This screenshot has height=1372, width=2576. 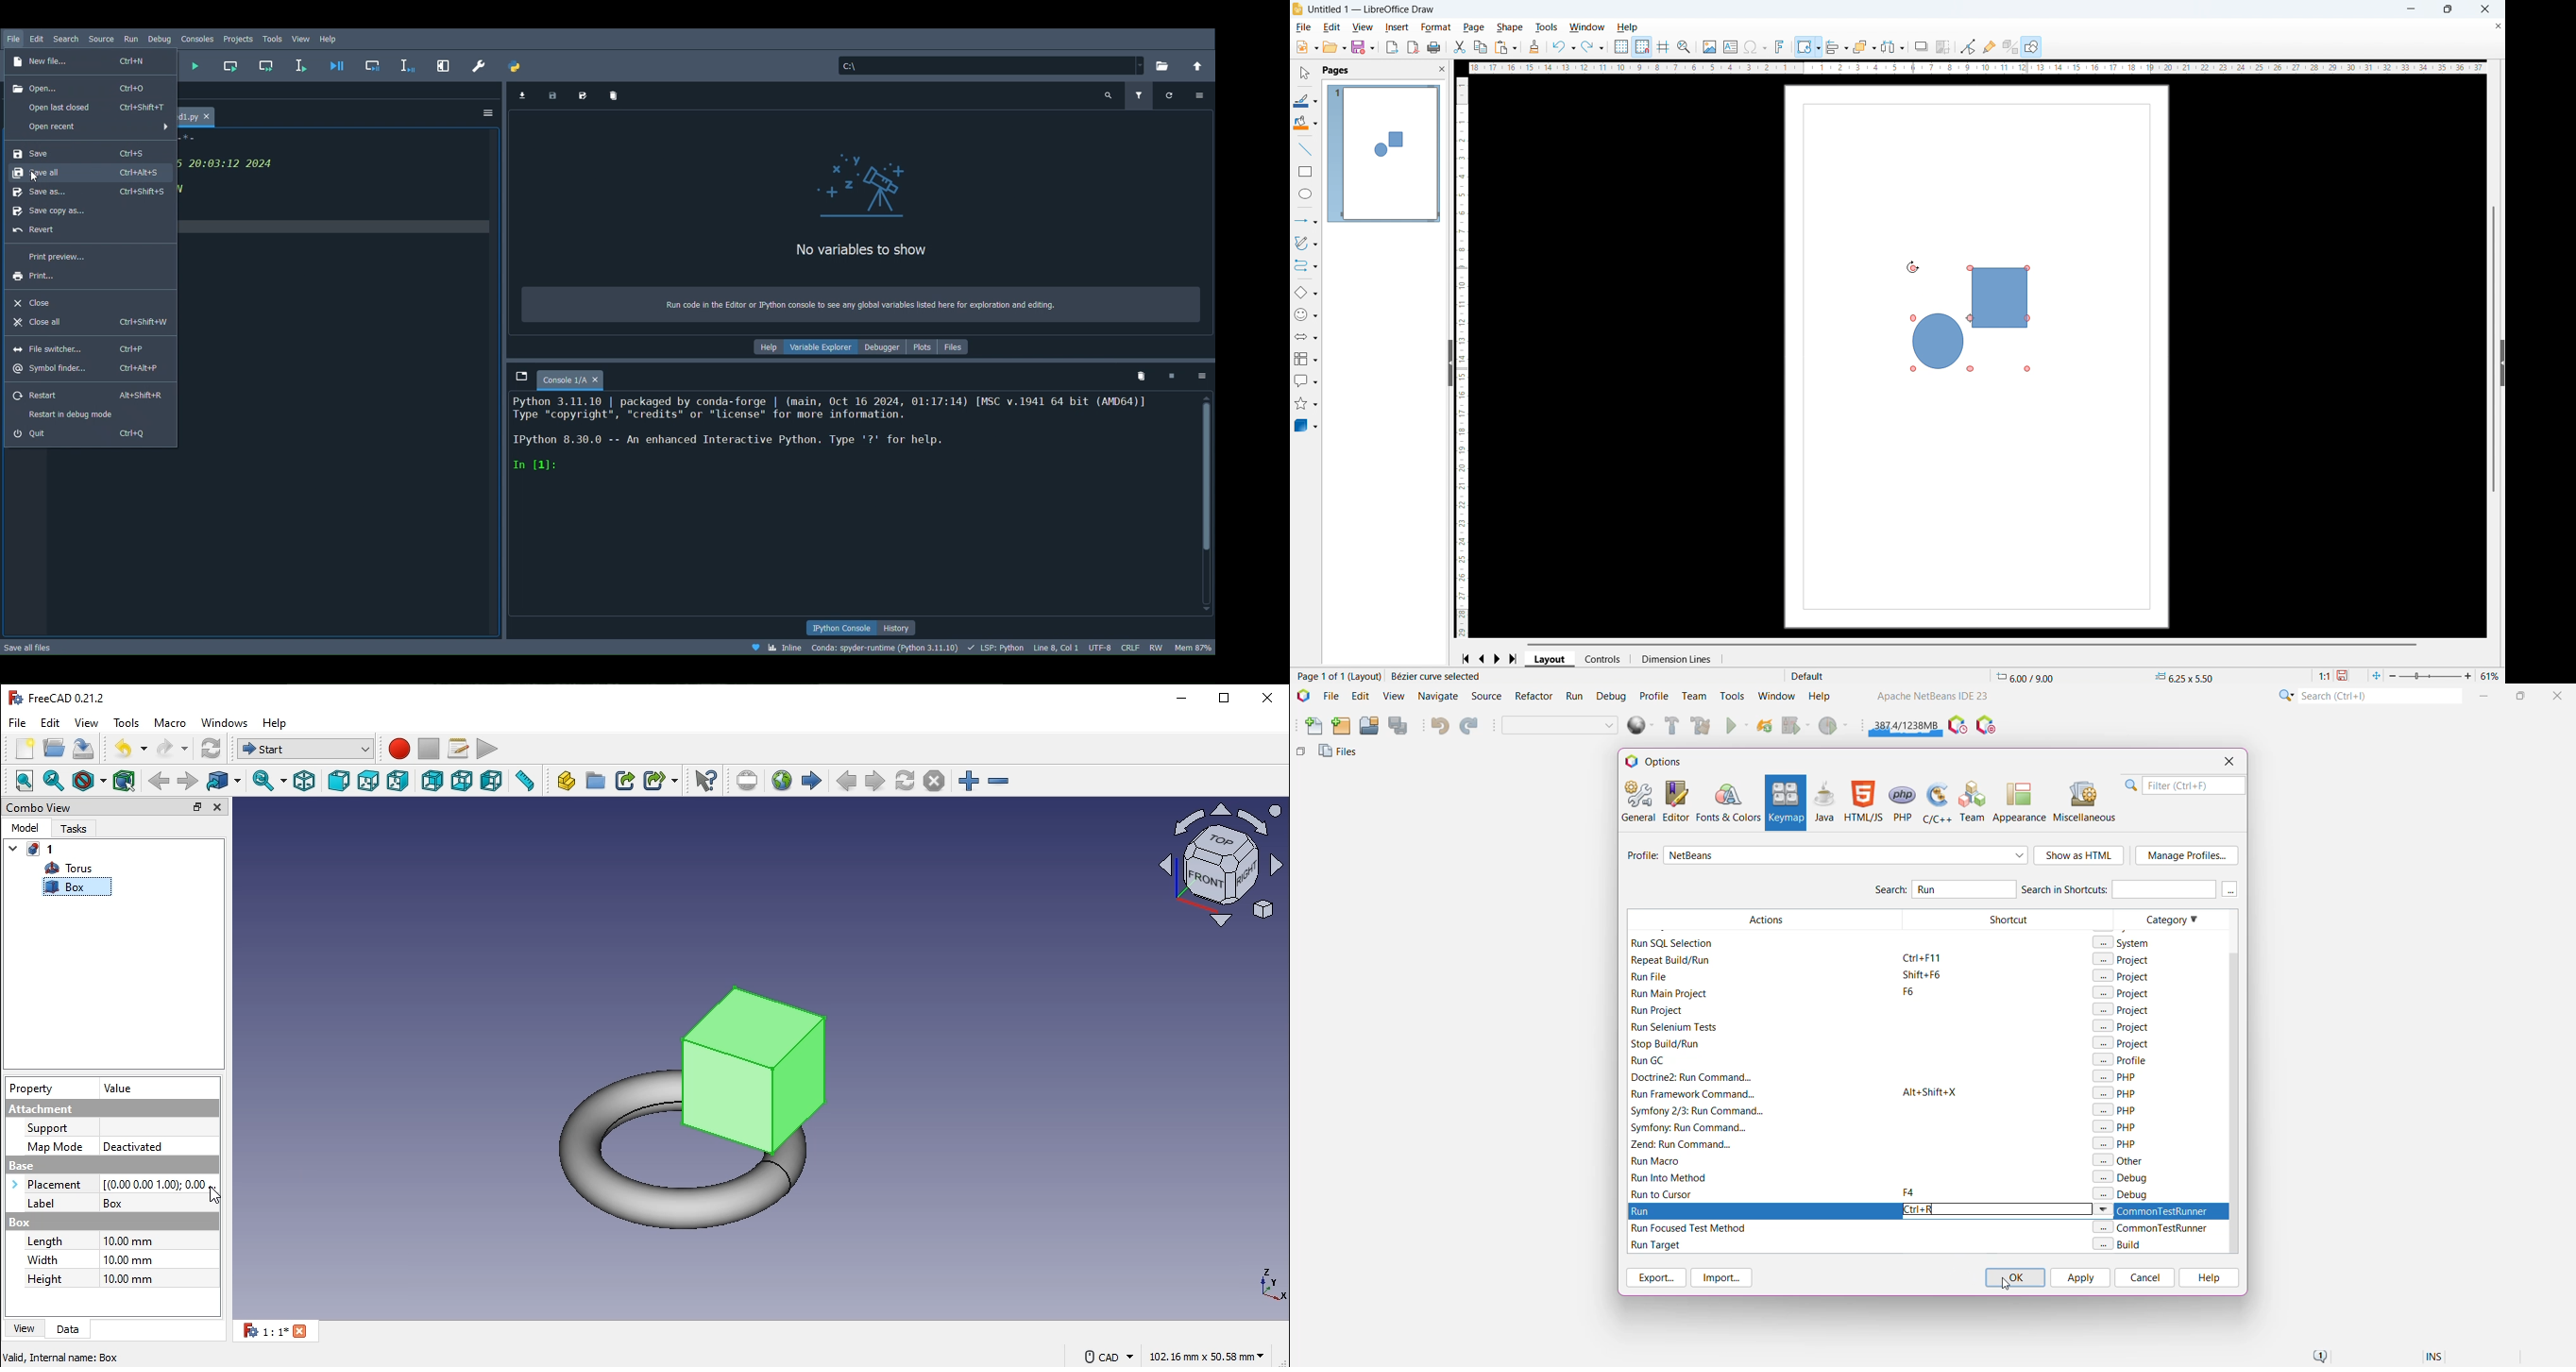 What do you see at coordinates (1362, 27) in the screenshot?
I see `View ` at bounding box center [1362, 27].